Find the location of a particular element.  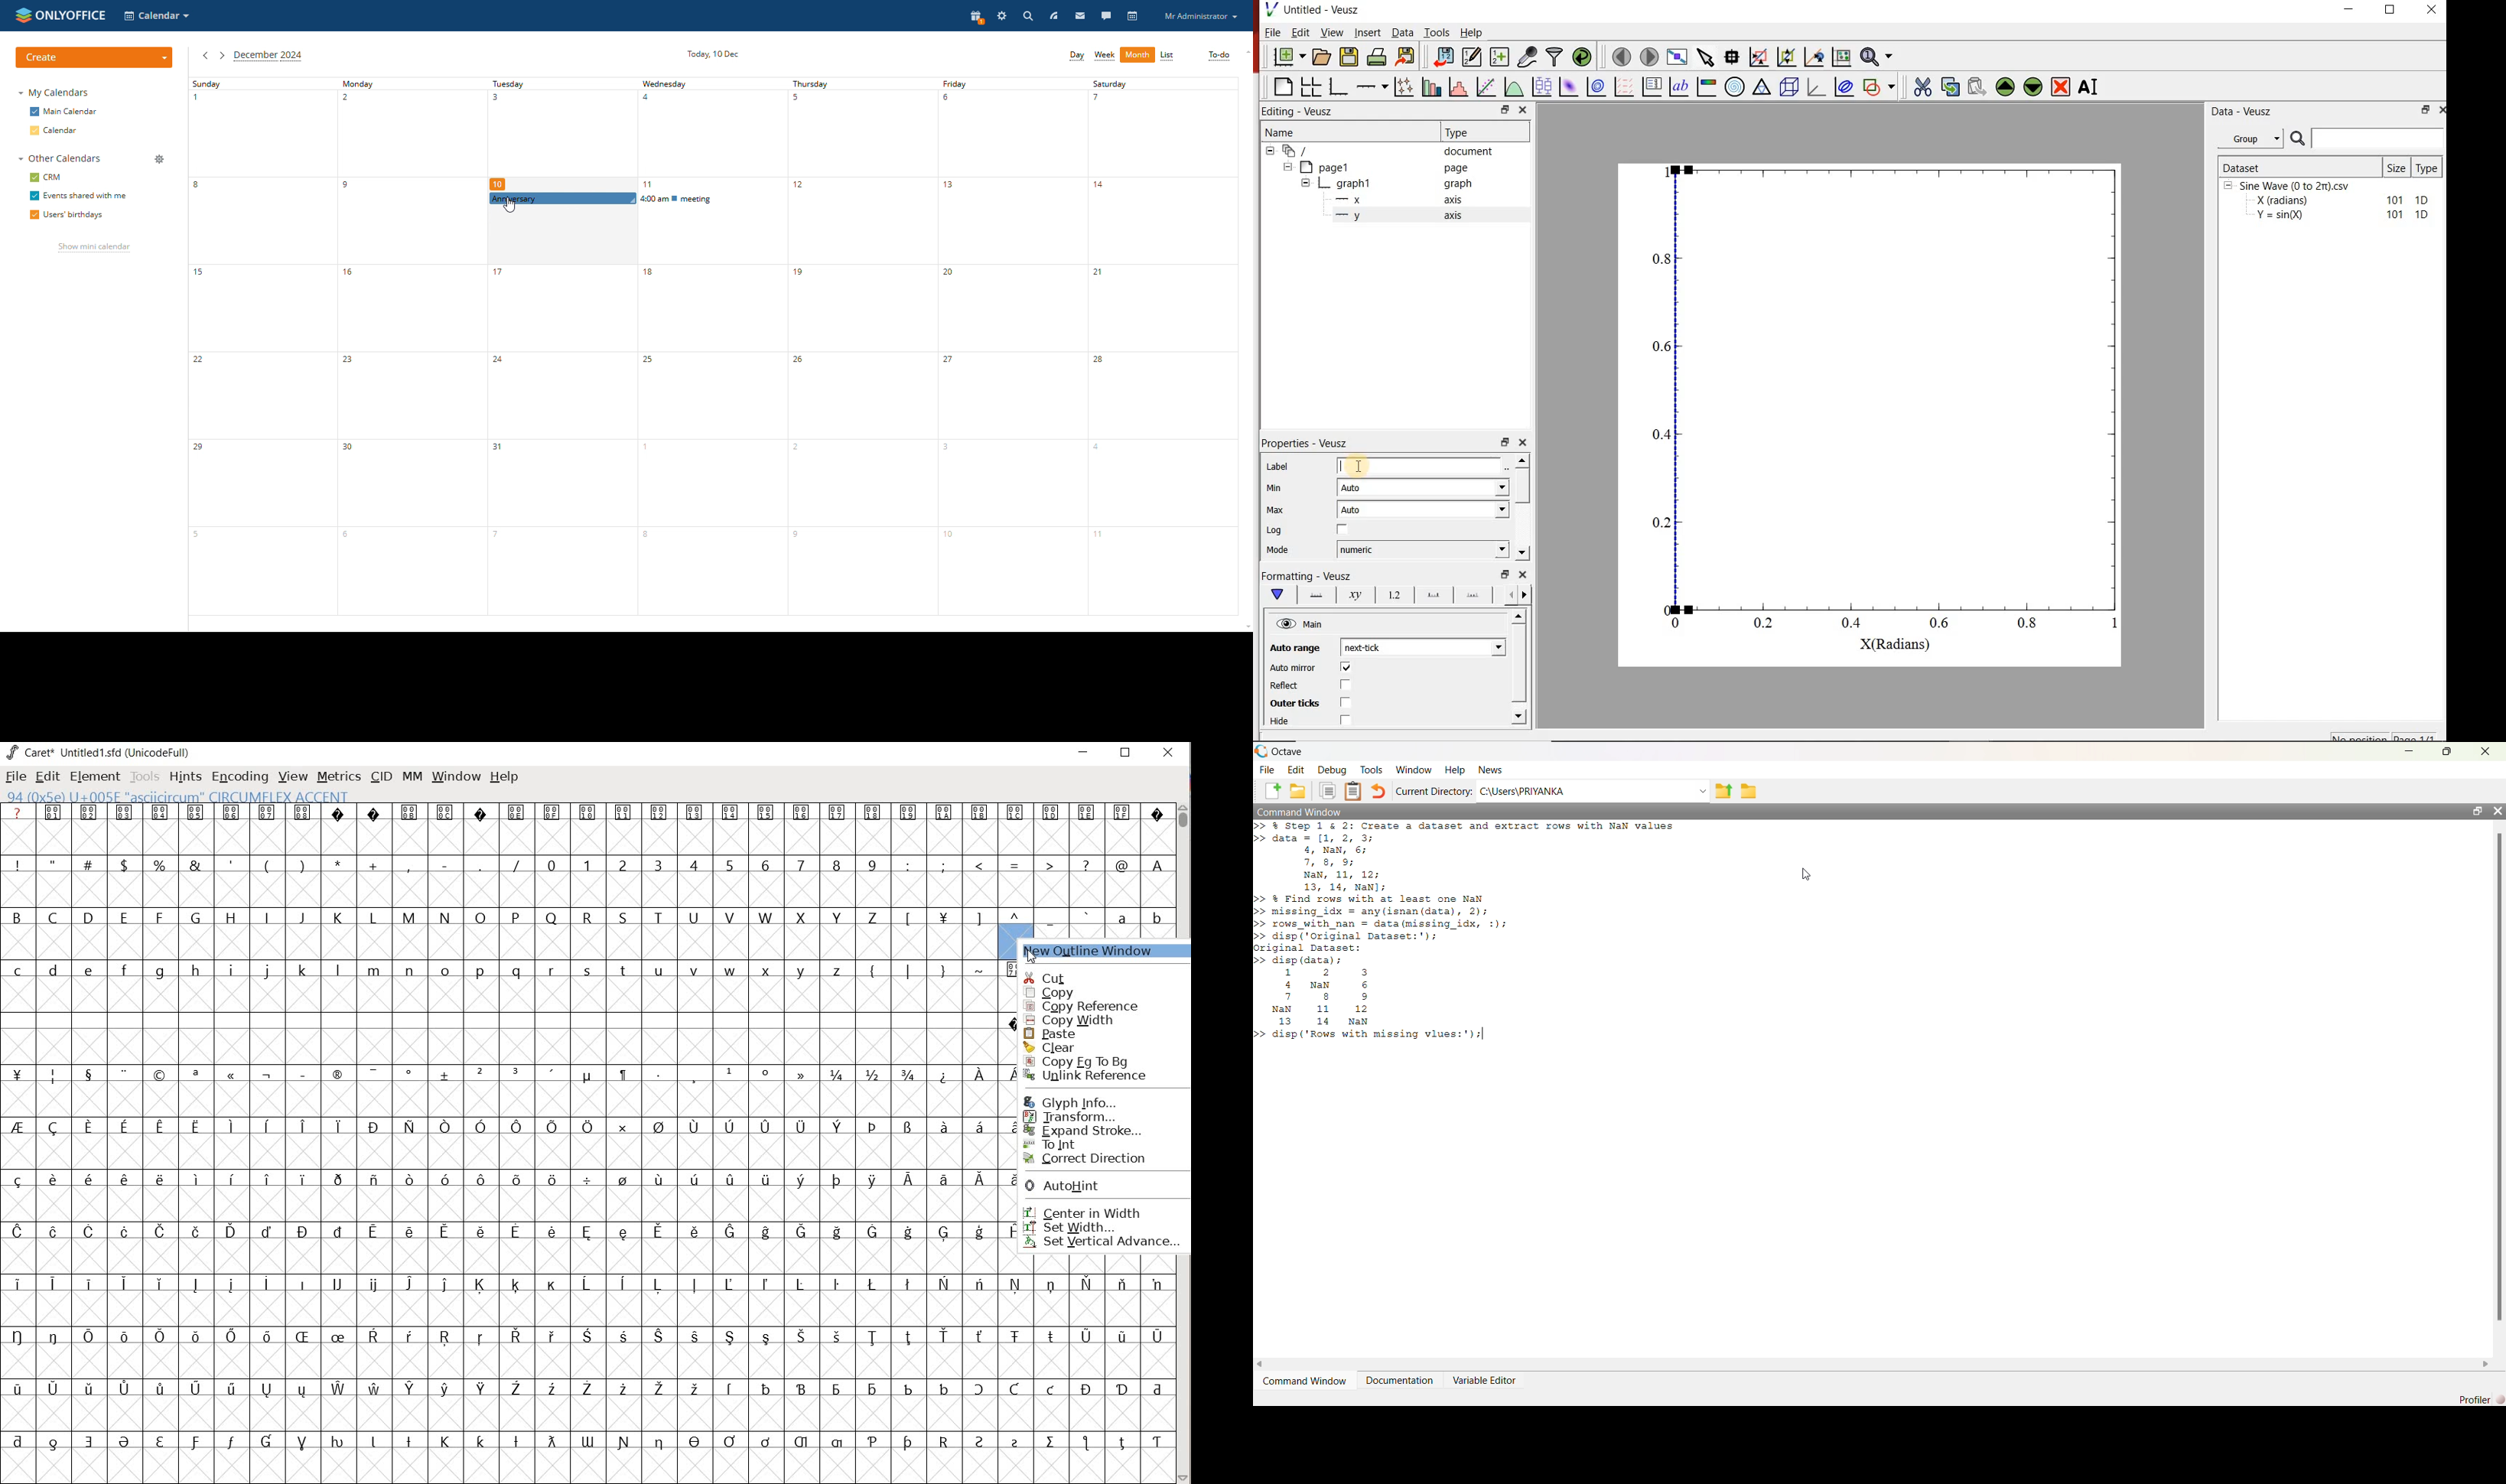

copy width is located at coordinates (1074, 1020).